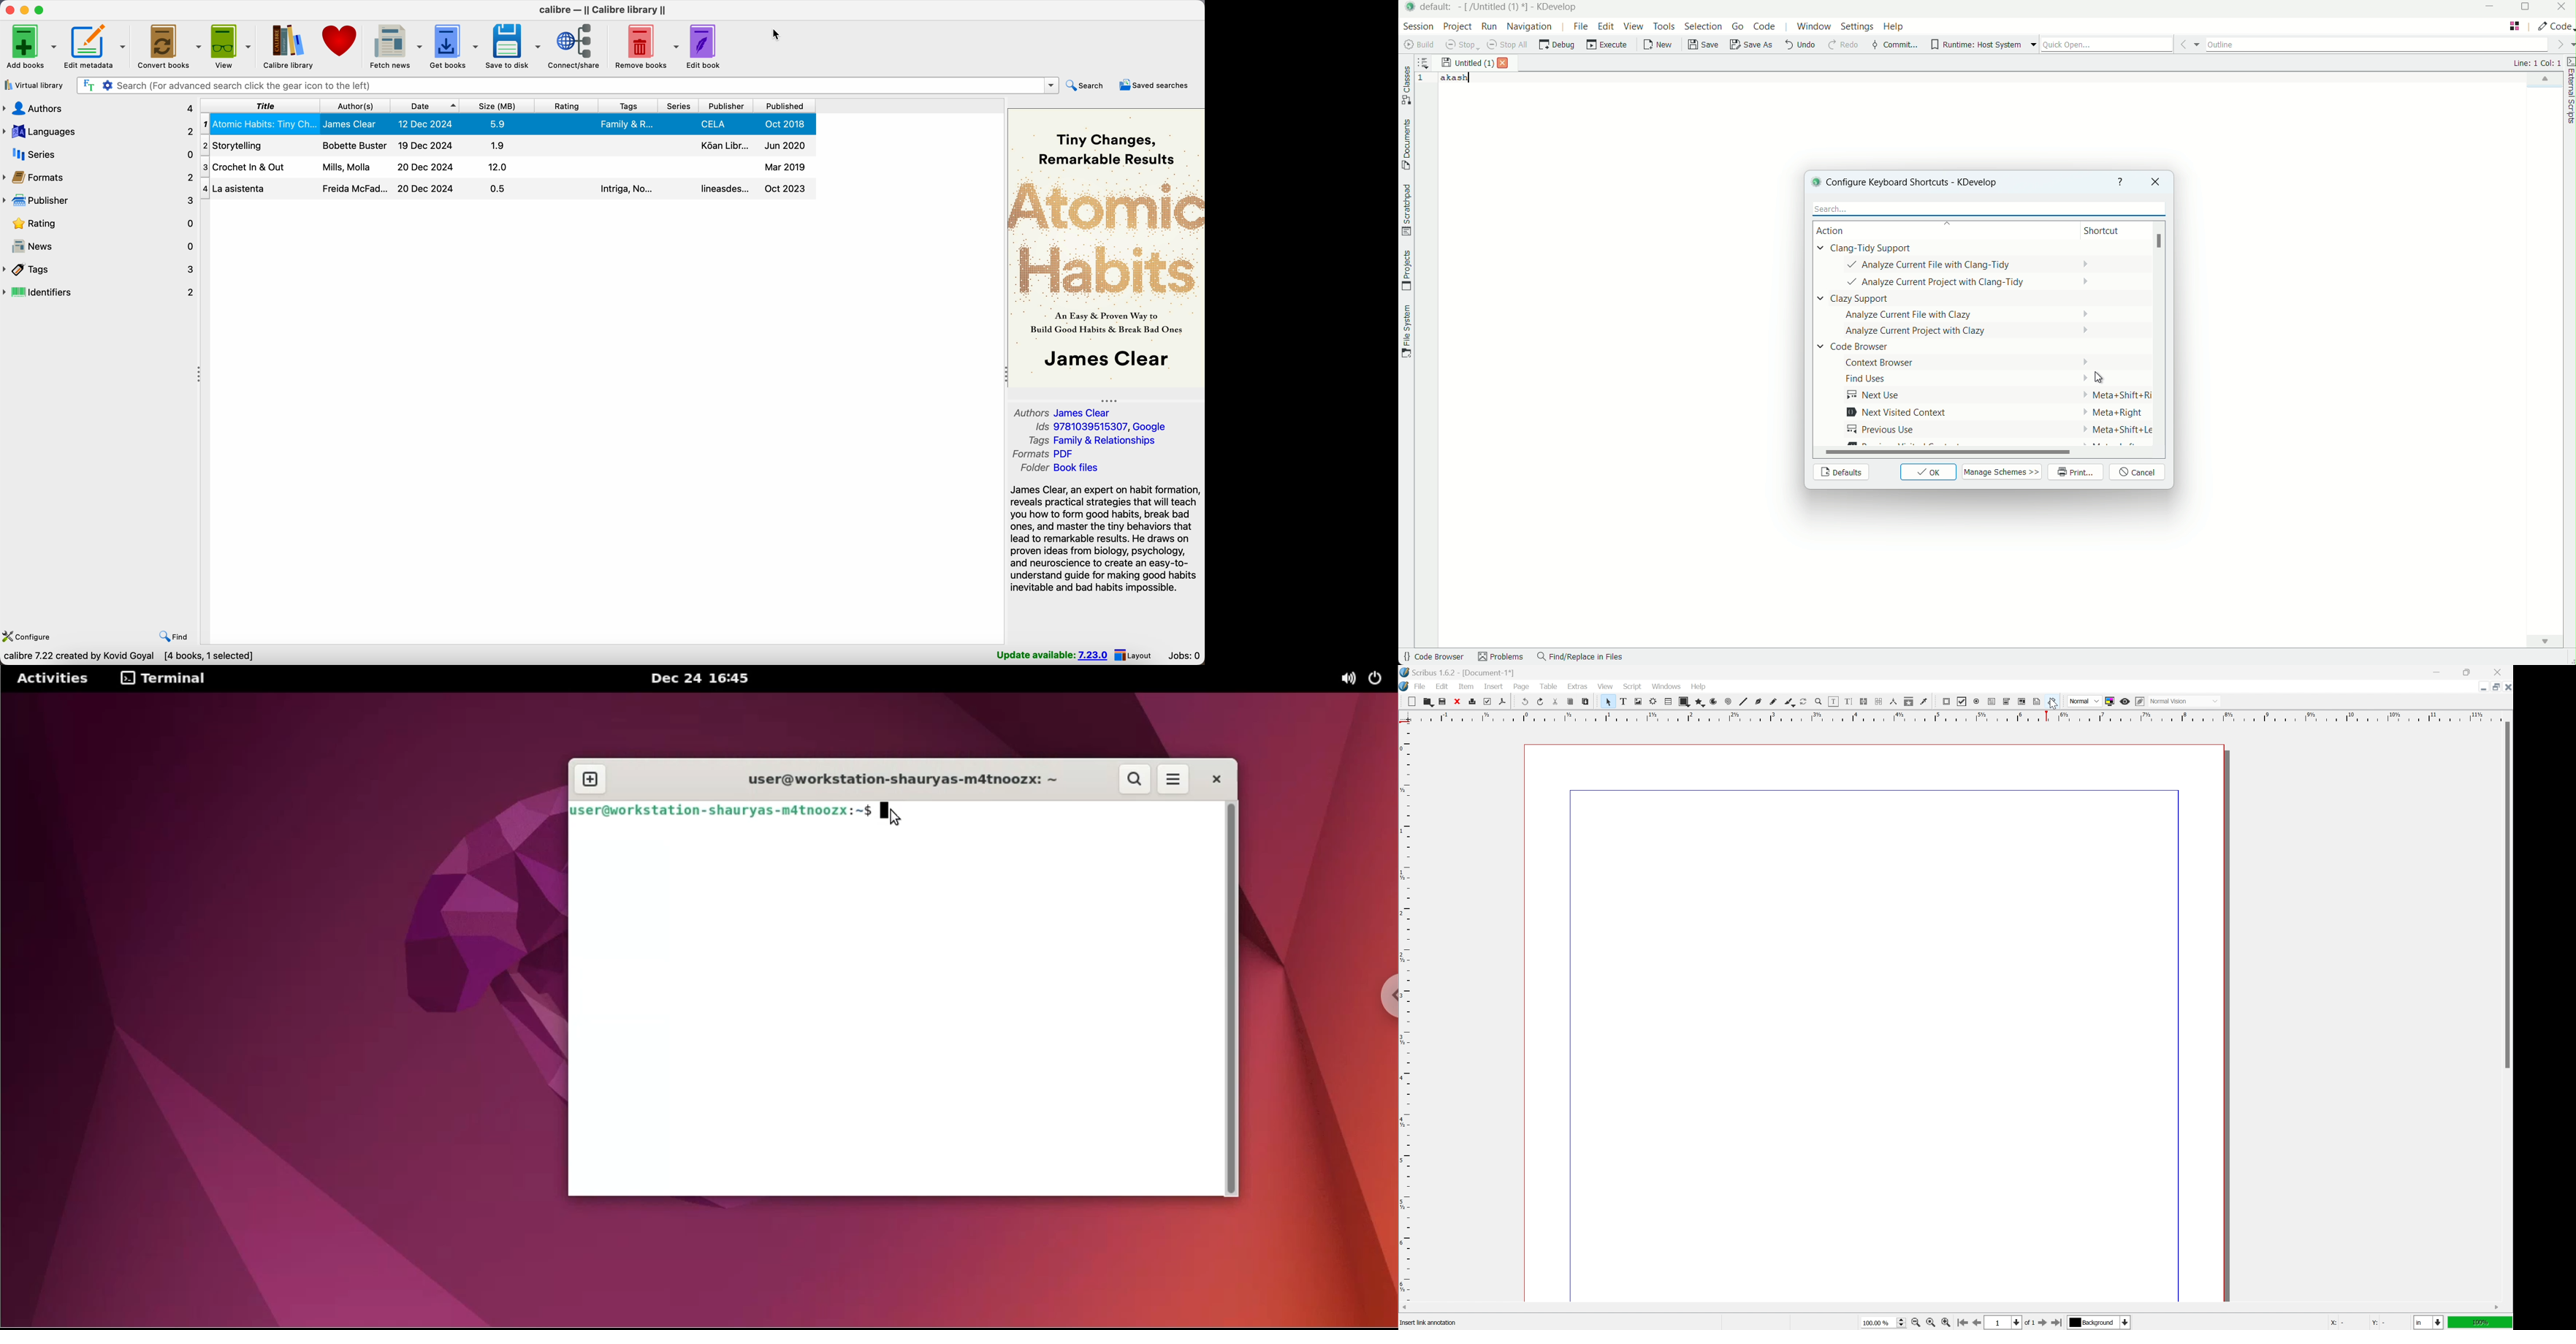 The image size is (2576, 1344). Describe the element at coordinates (1501, 658) in the screenshot. I see `problems` at that location.